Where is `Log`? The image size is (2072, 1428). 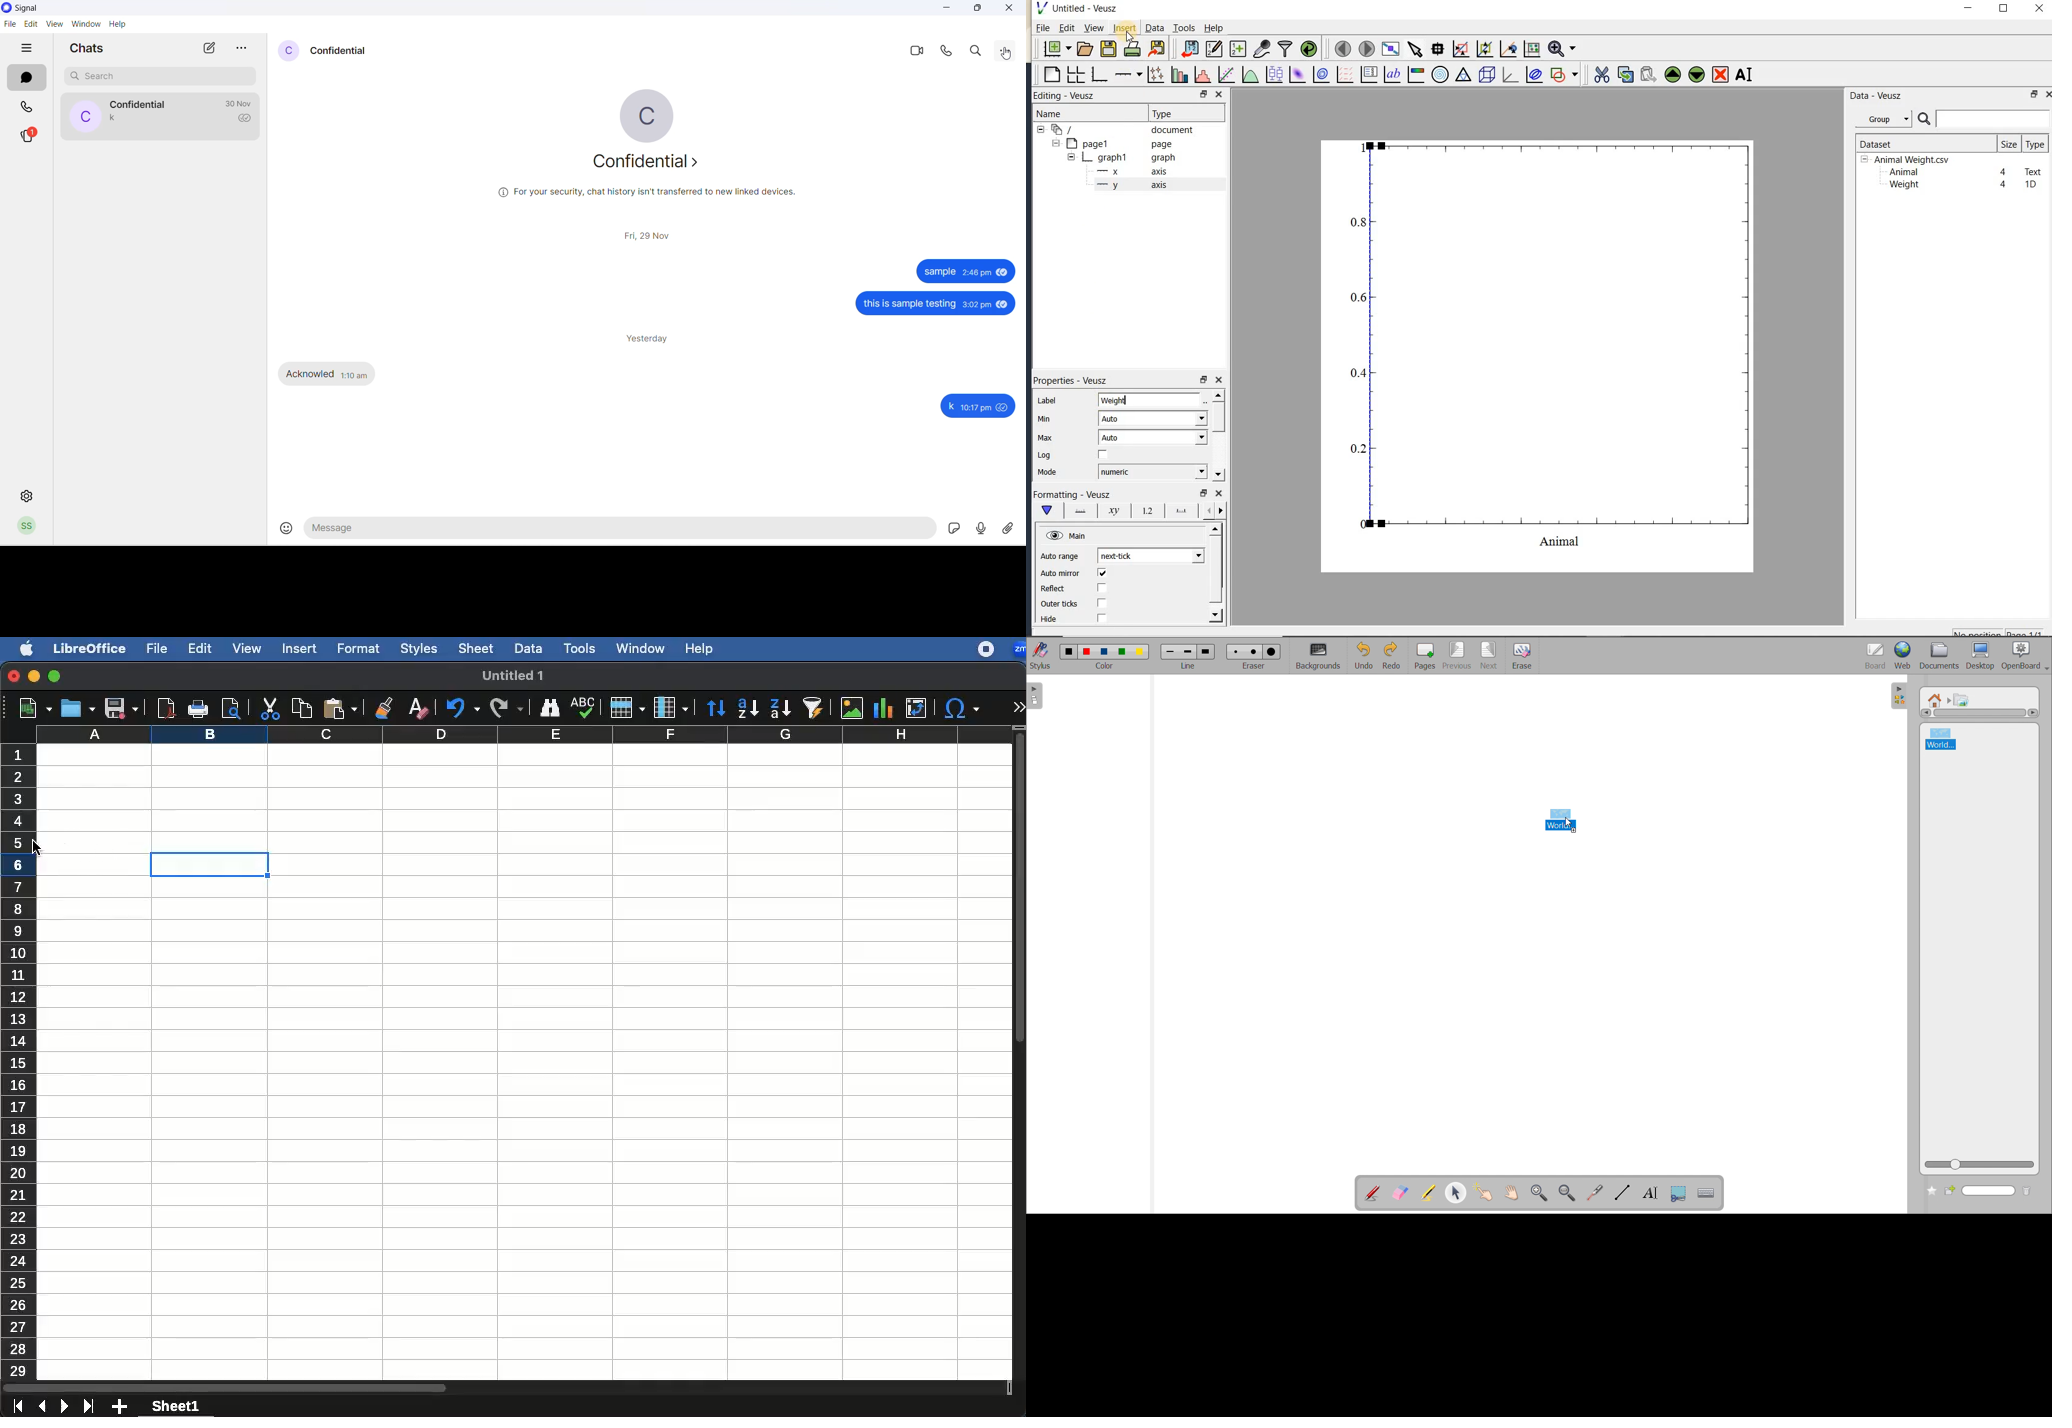 Log is located at coordinates (1044, 456).